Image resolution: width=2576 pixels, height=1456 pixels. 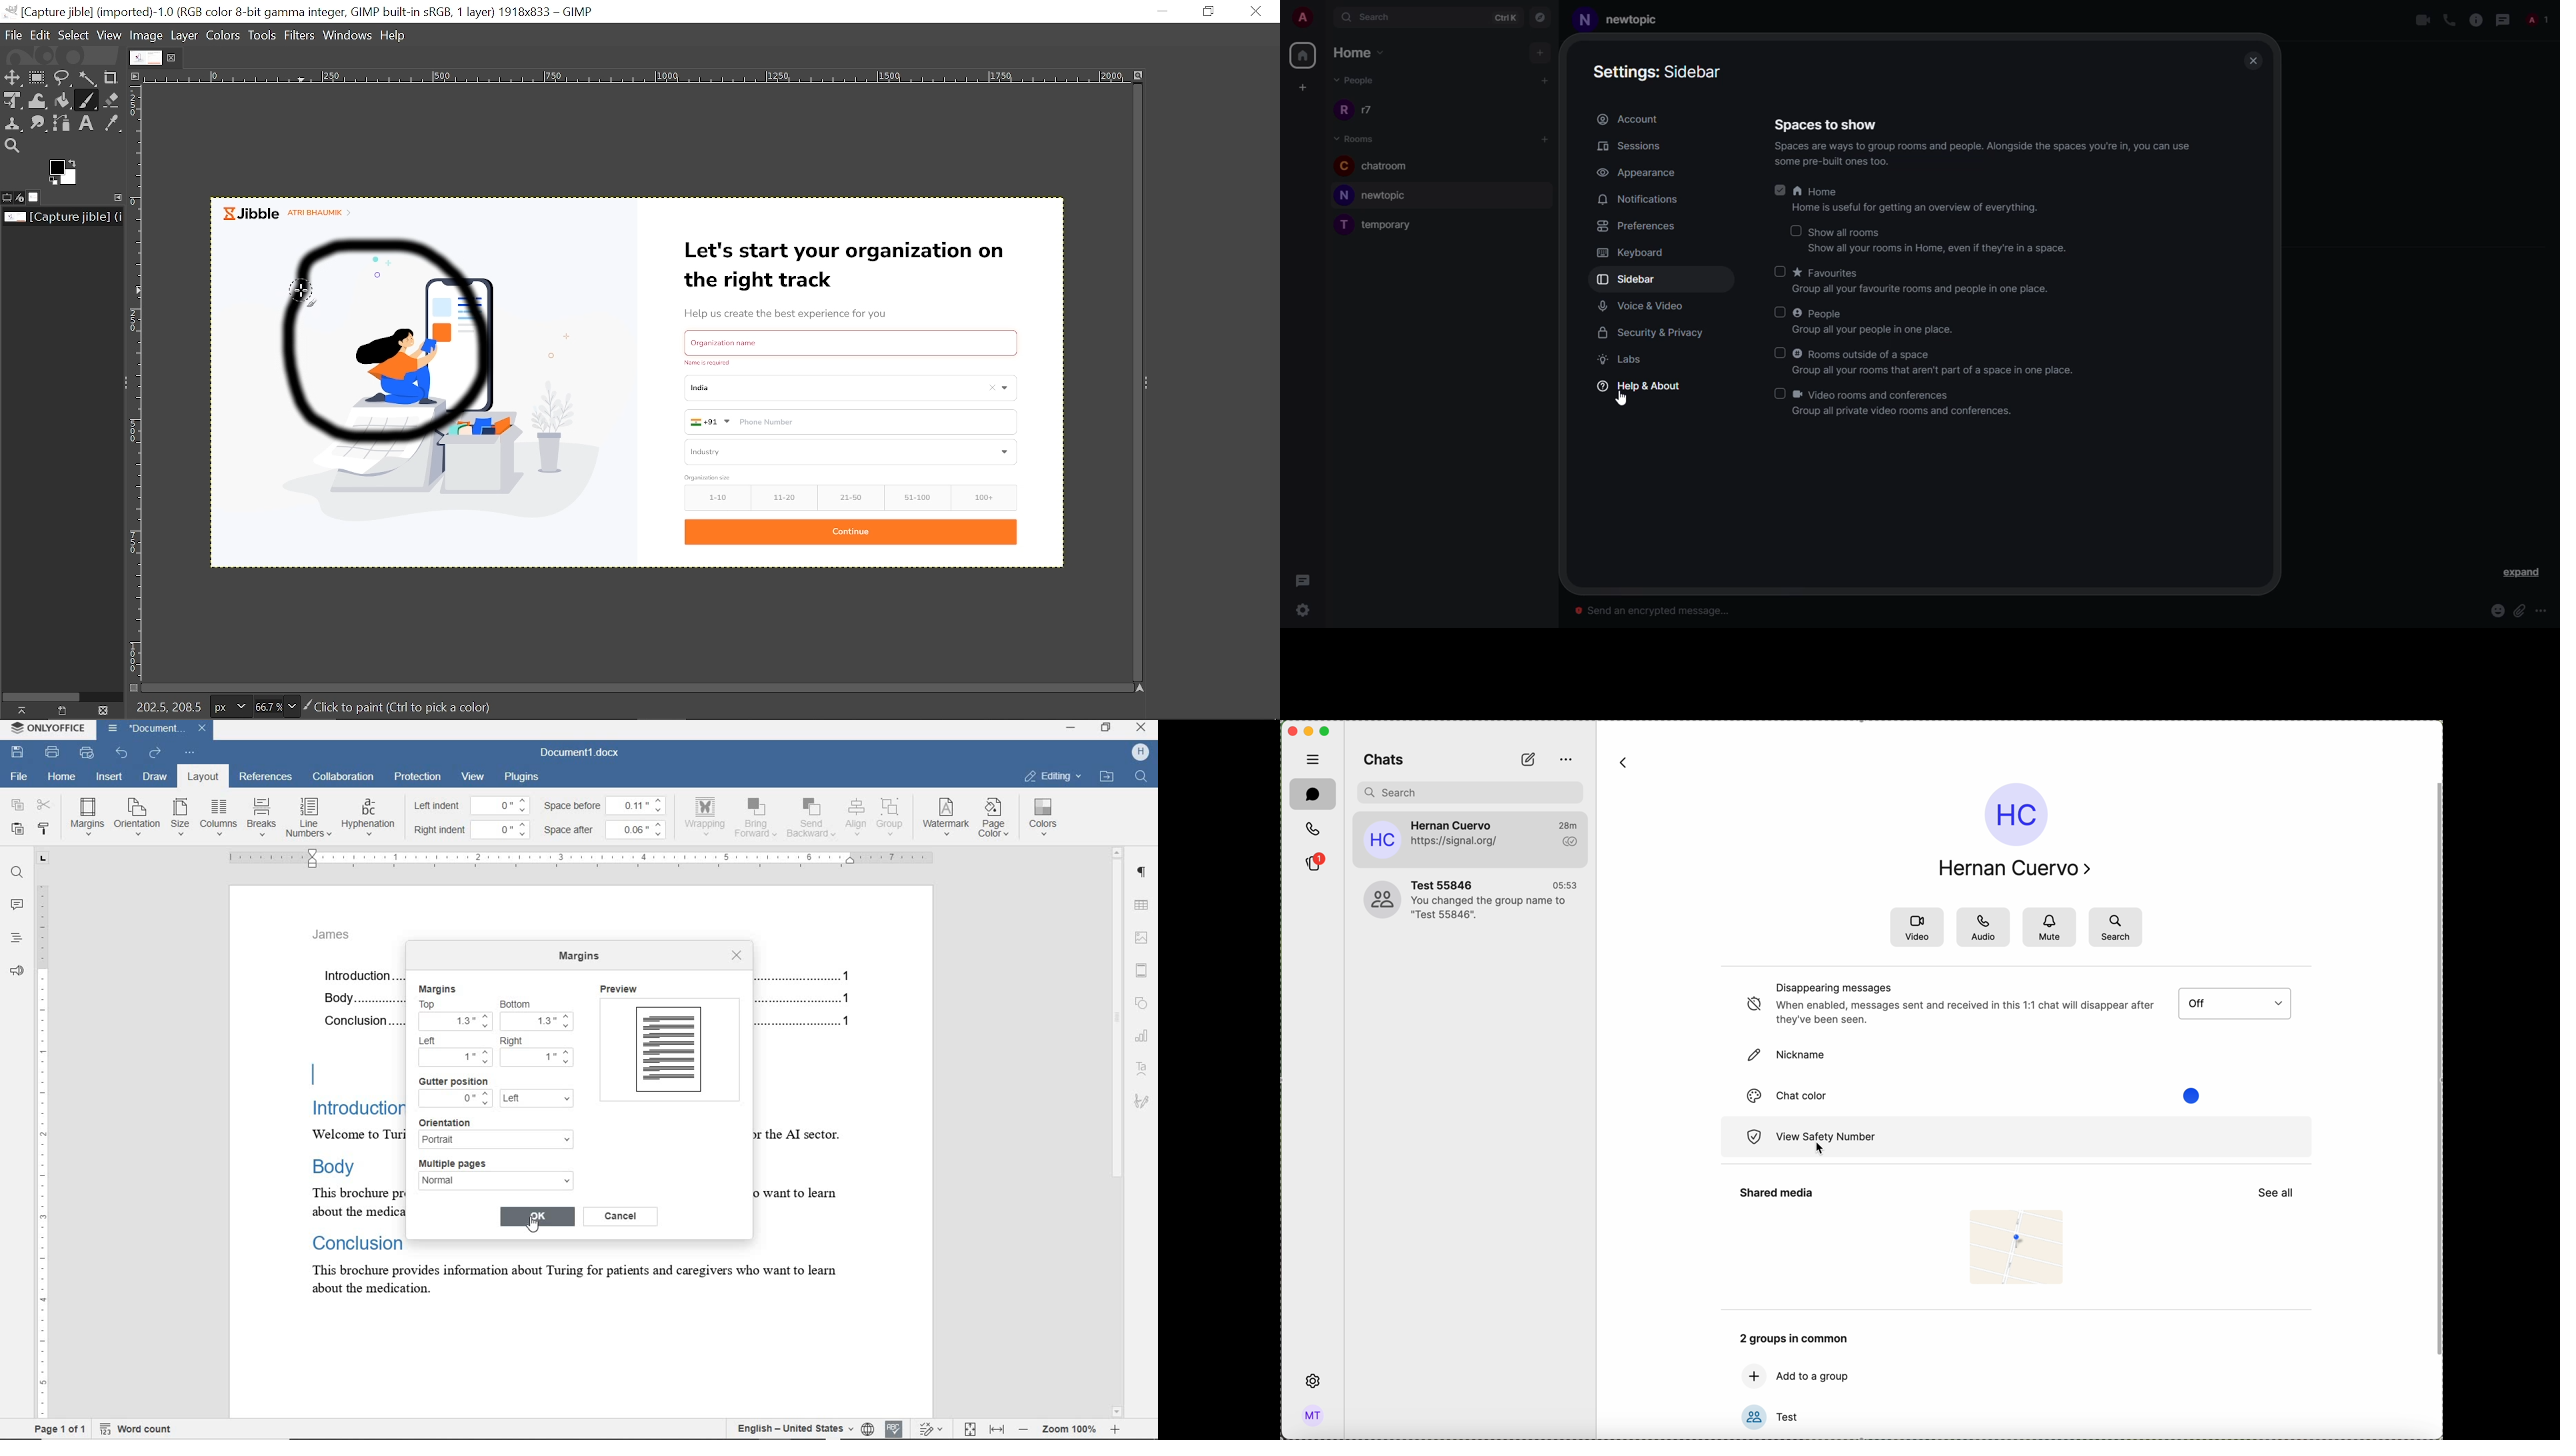 What do you see at coordinates (933, 1428) in the screenshot?
I see `track changes` at bounding box center [933, 1428].